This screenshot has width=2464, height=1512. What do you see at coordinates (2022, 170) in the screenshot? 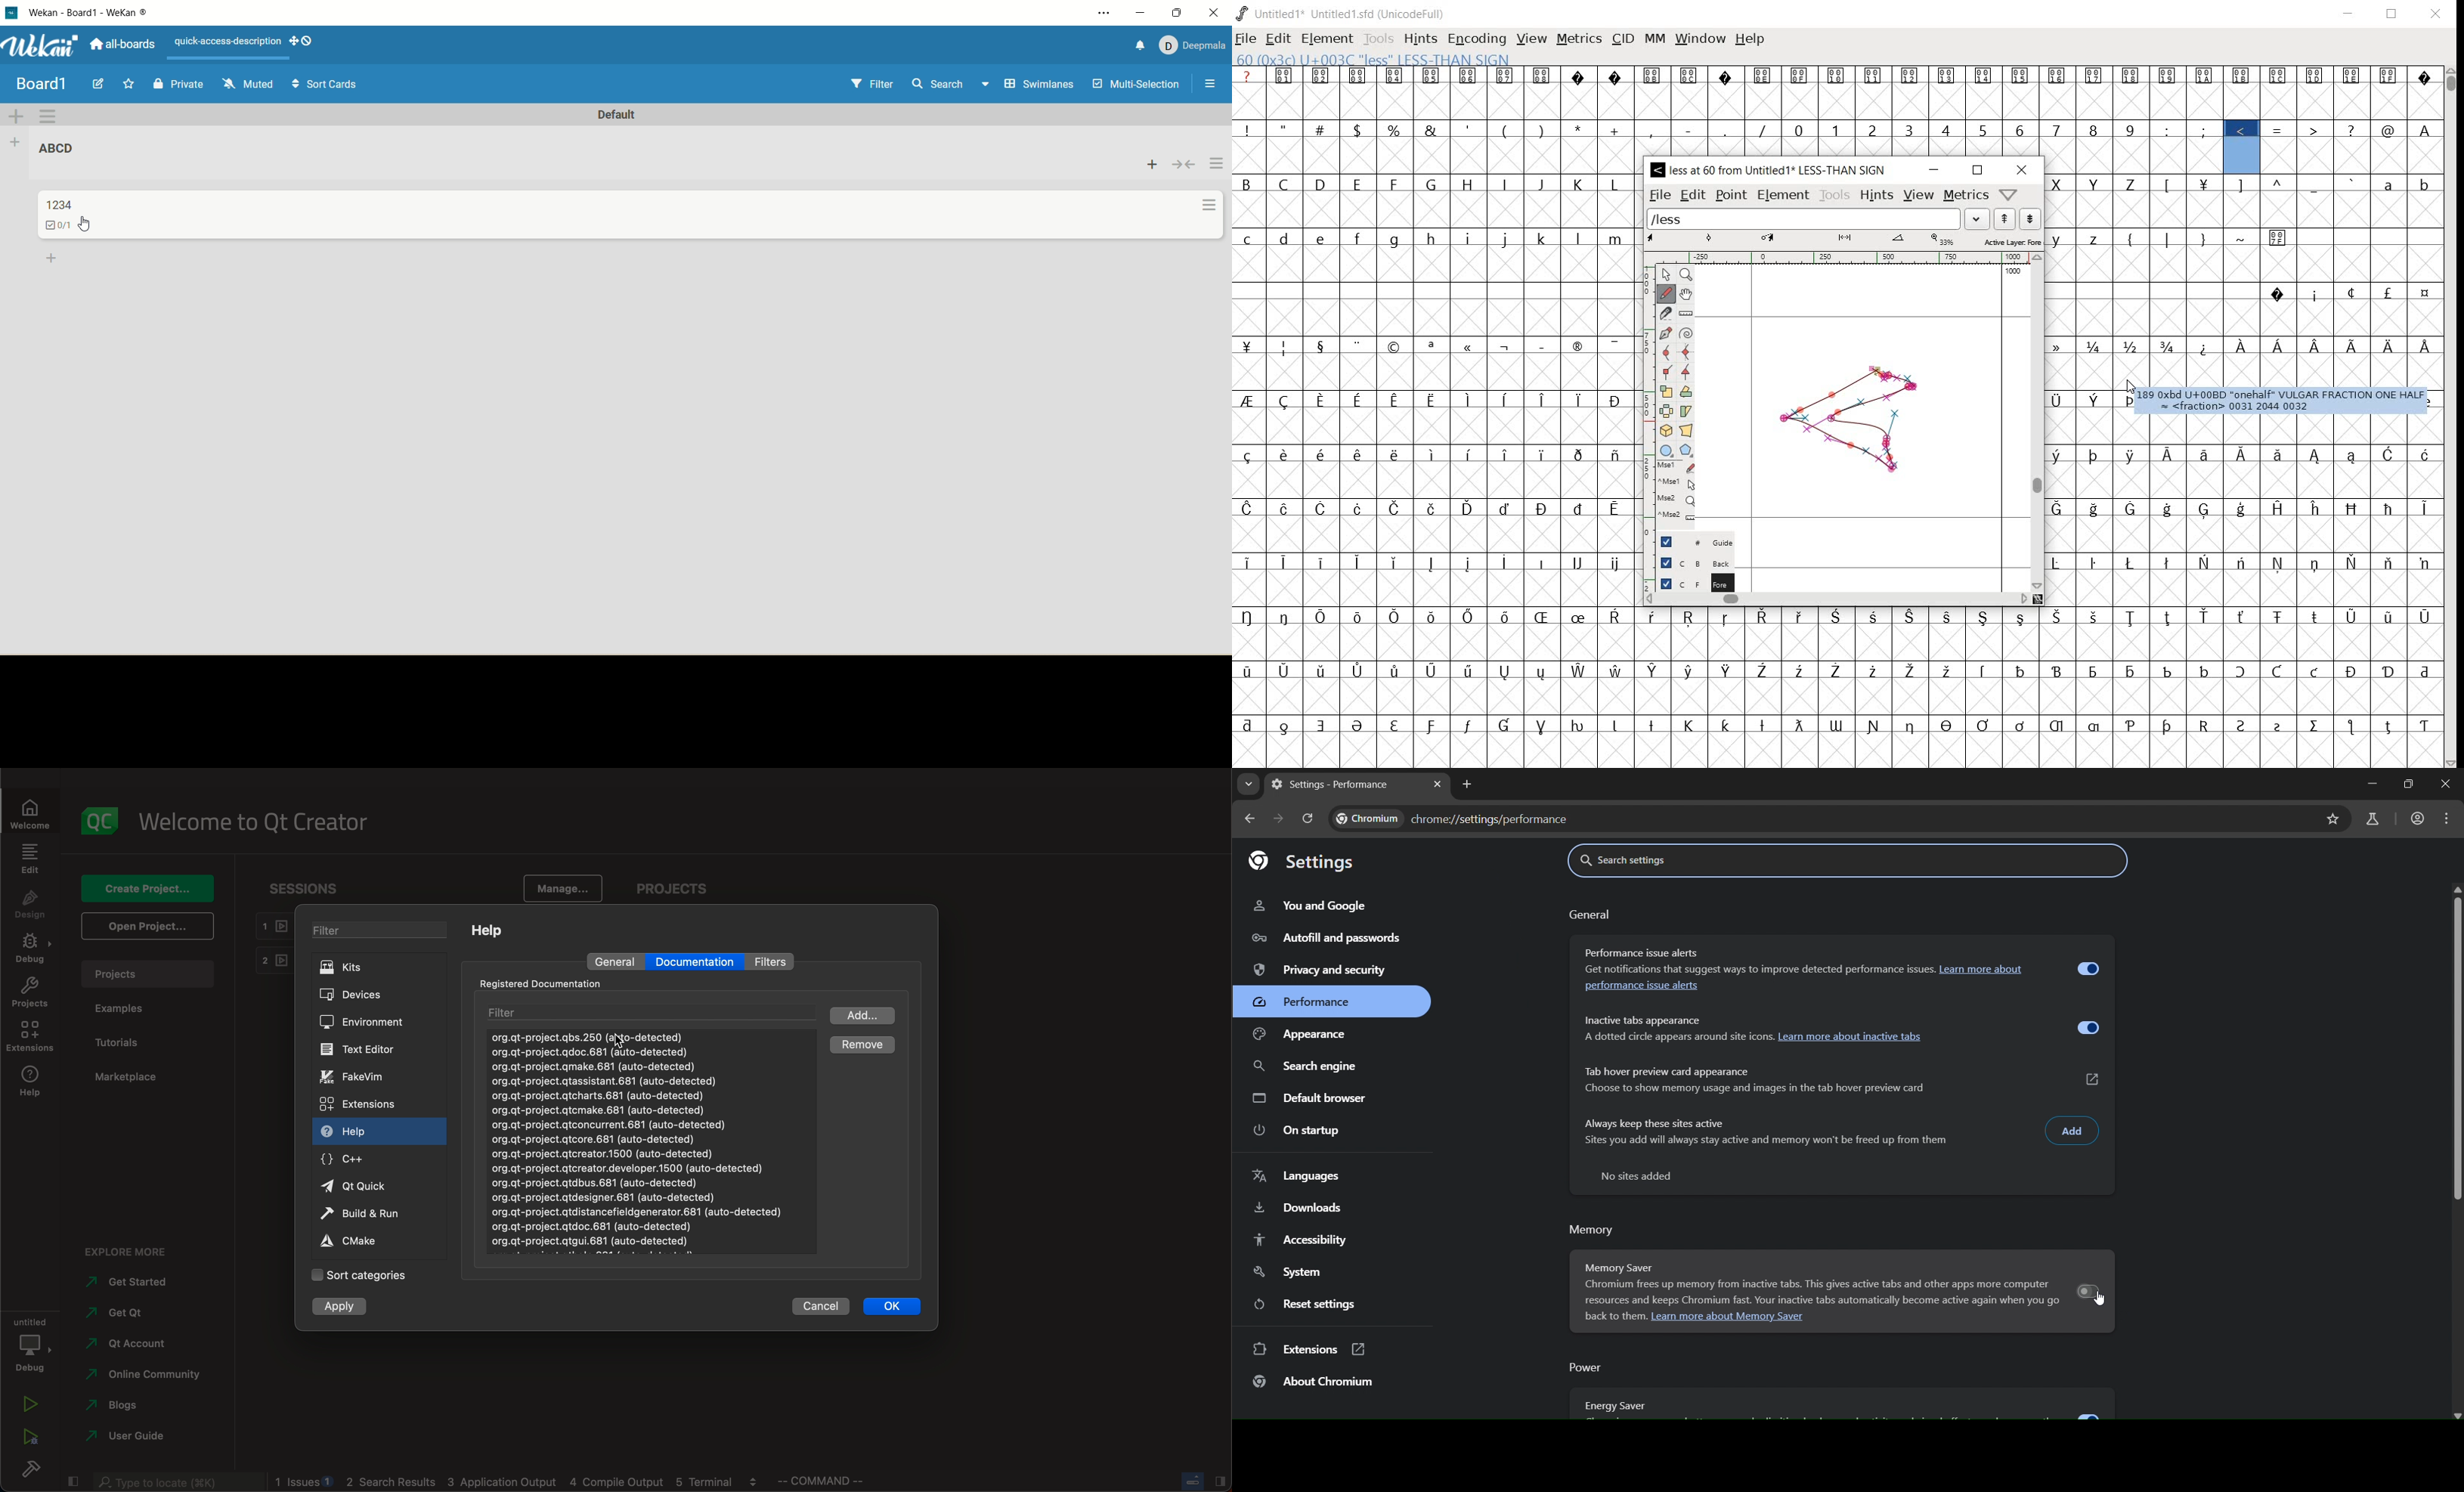
I see `close` at bounding box center [2022, 170].